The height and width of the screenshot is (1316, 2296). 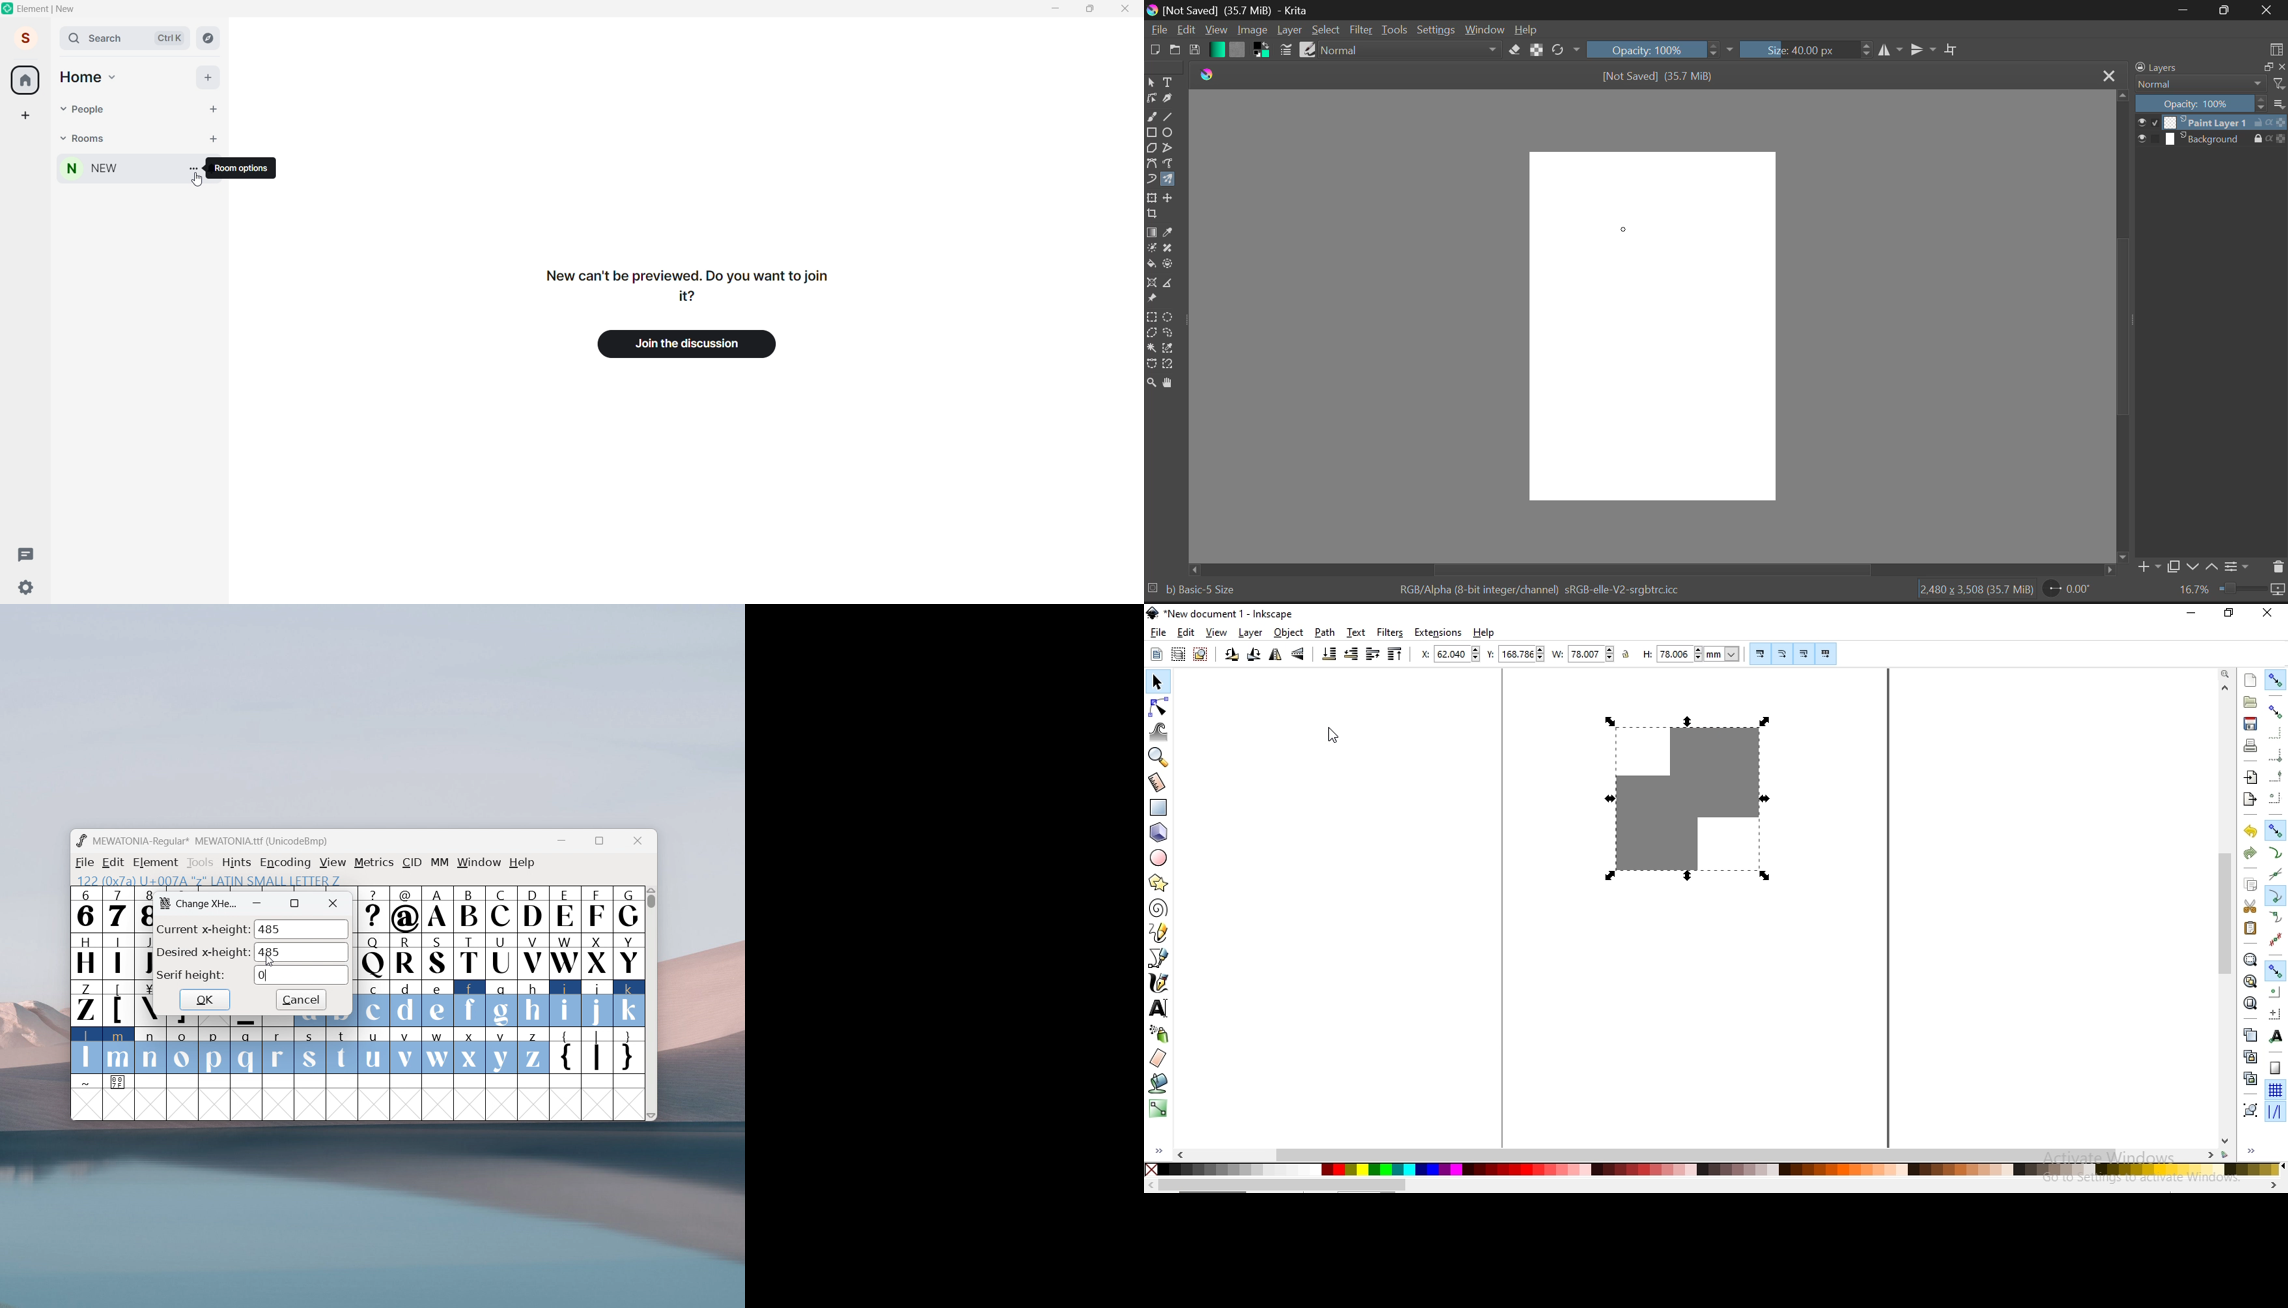 I want to click on create a clone, so click(x=2249, y=1057).